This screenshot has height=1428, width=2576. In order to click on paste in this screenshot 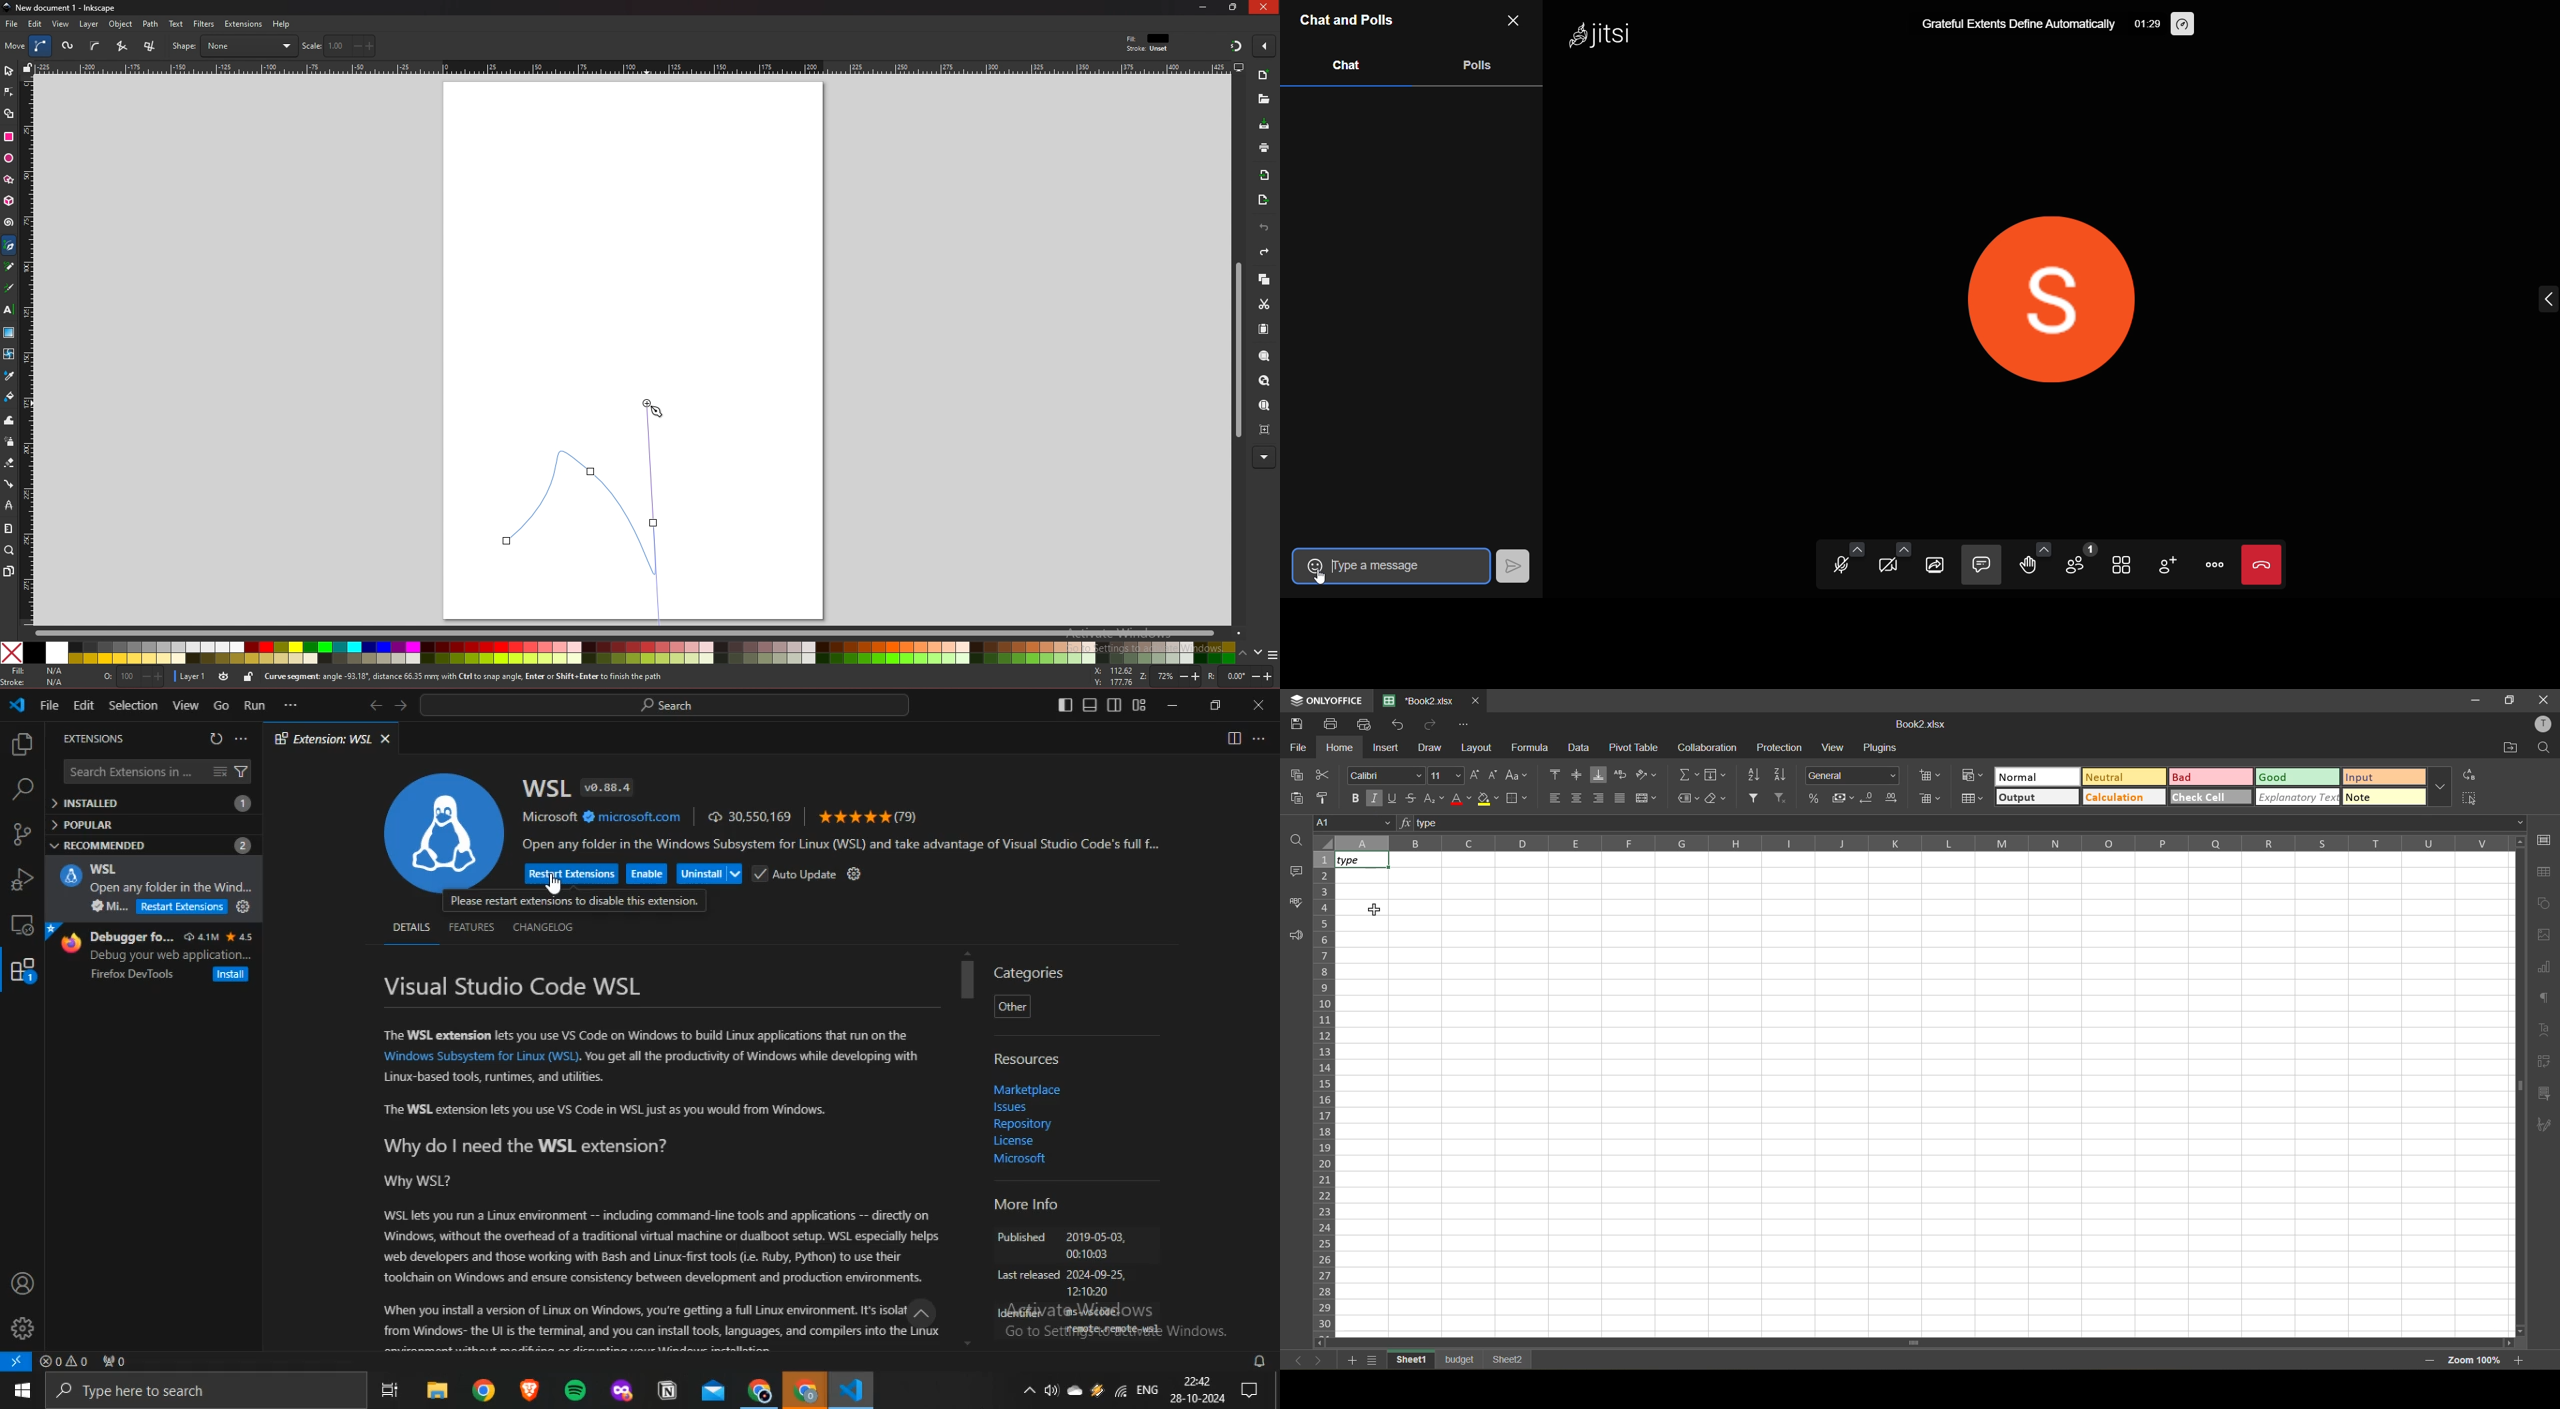, I will do `click(1263, 330)`.